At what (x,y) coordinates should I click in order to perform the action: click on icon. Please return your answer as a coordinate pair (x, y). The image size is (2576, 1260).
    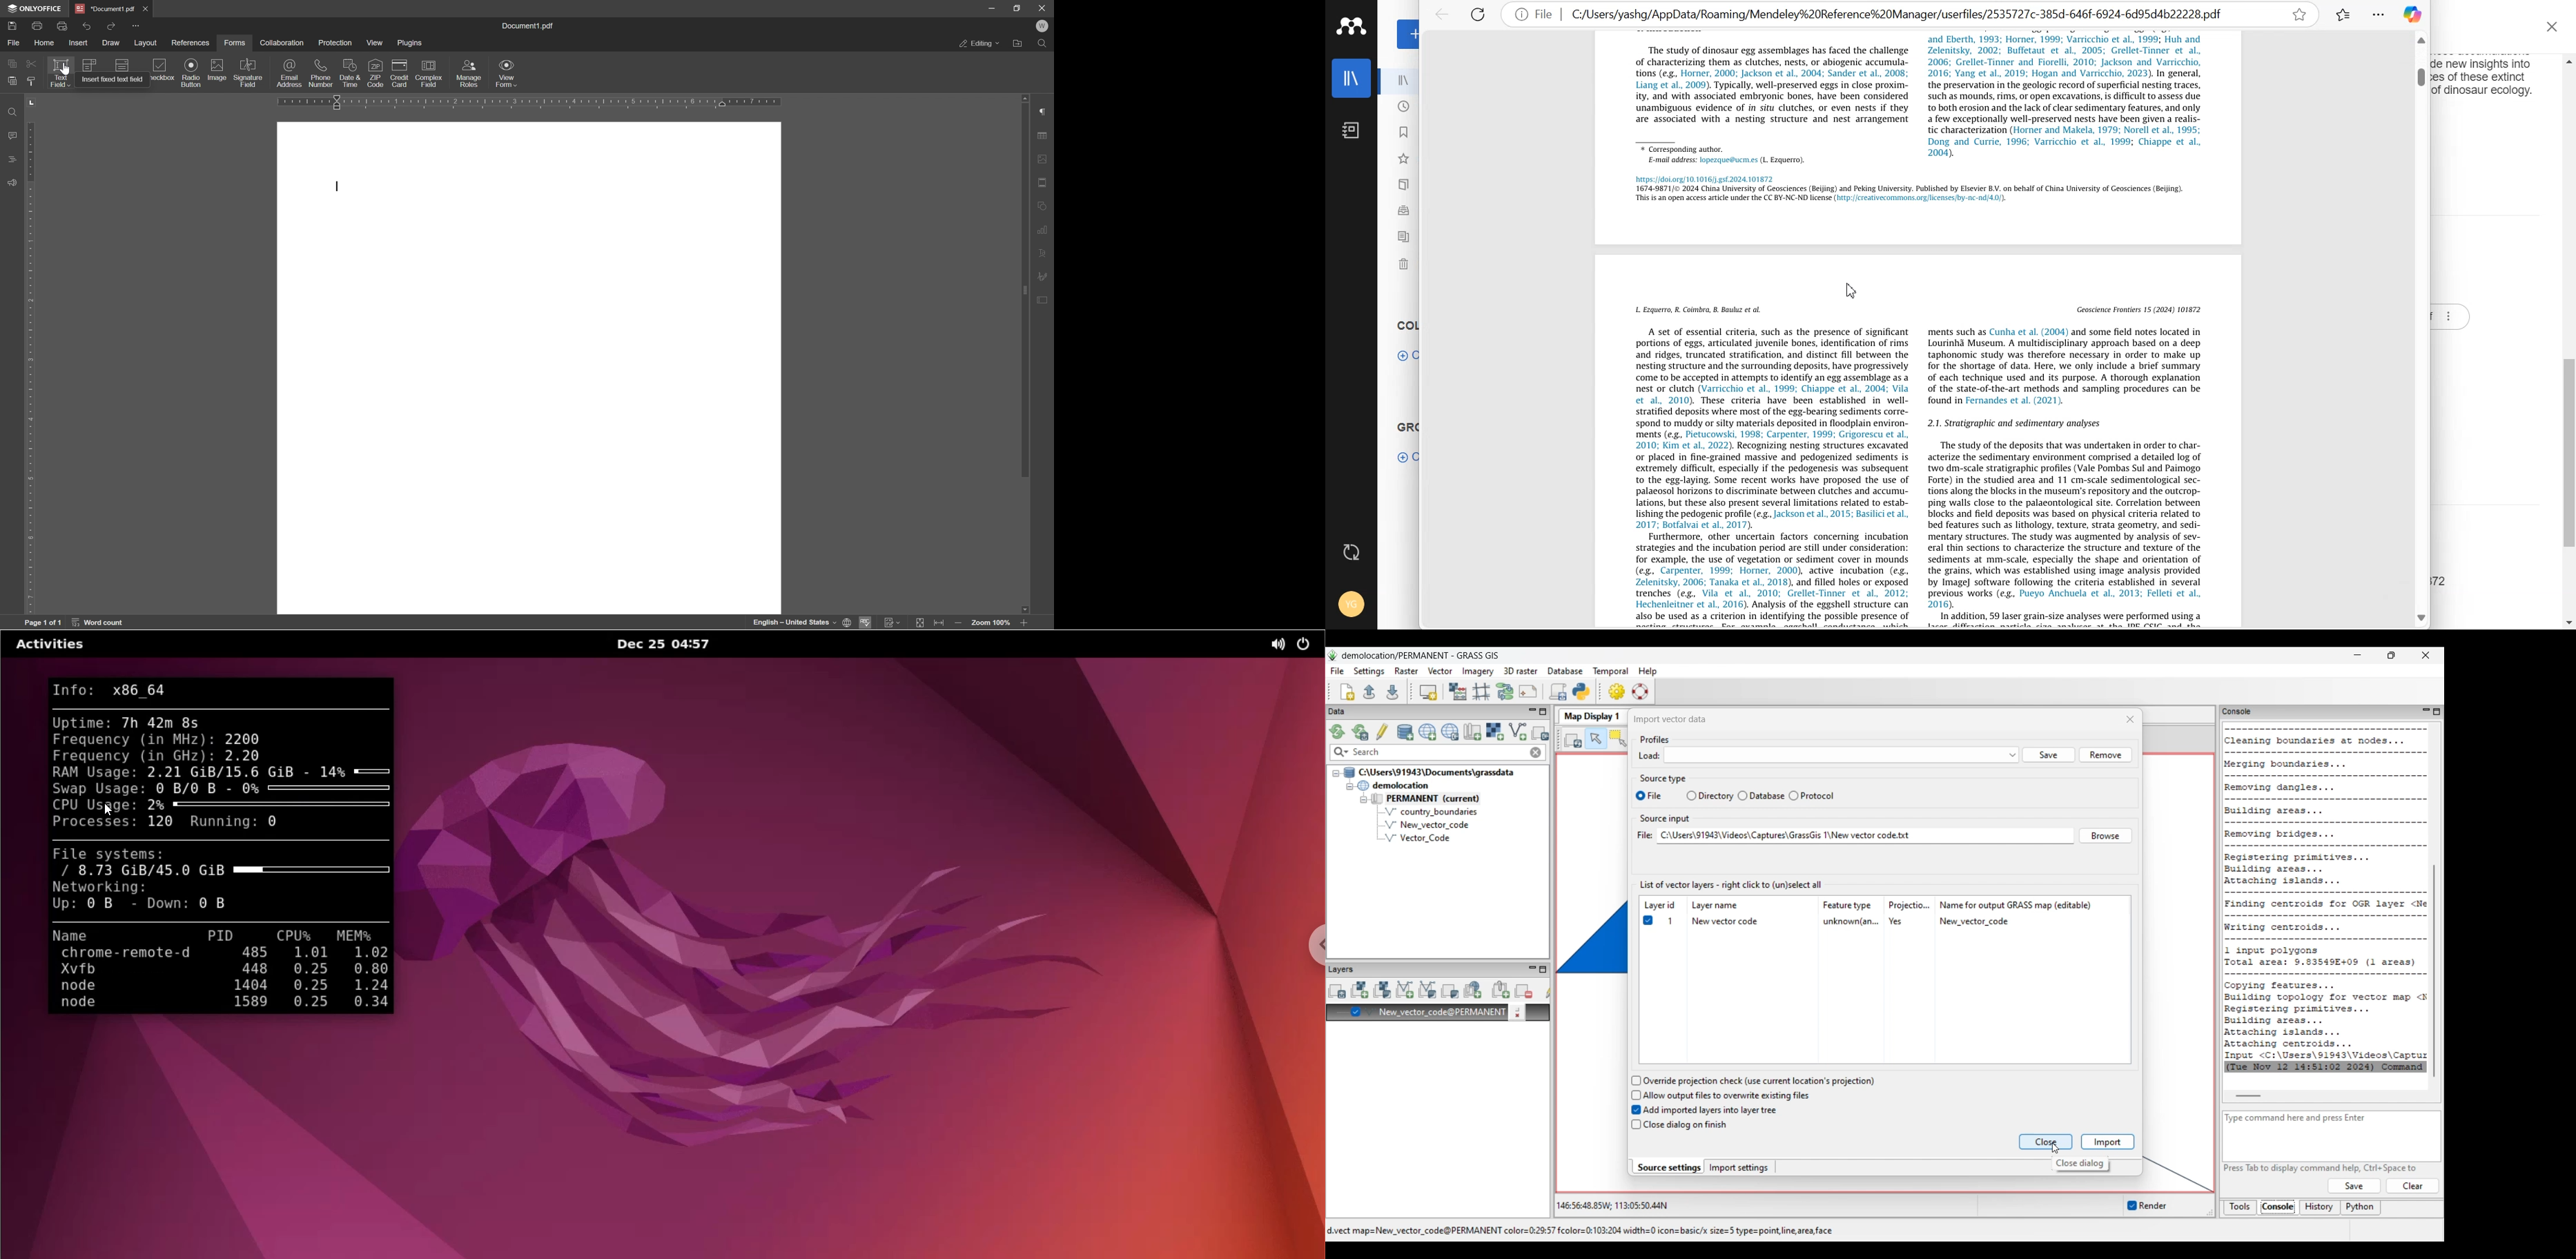
    Looking at the image, I should click on (122, 64).